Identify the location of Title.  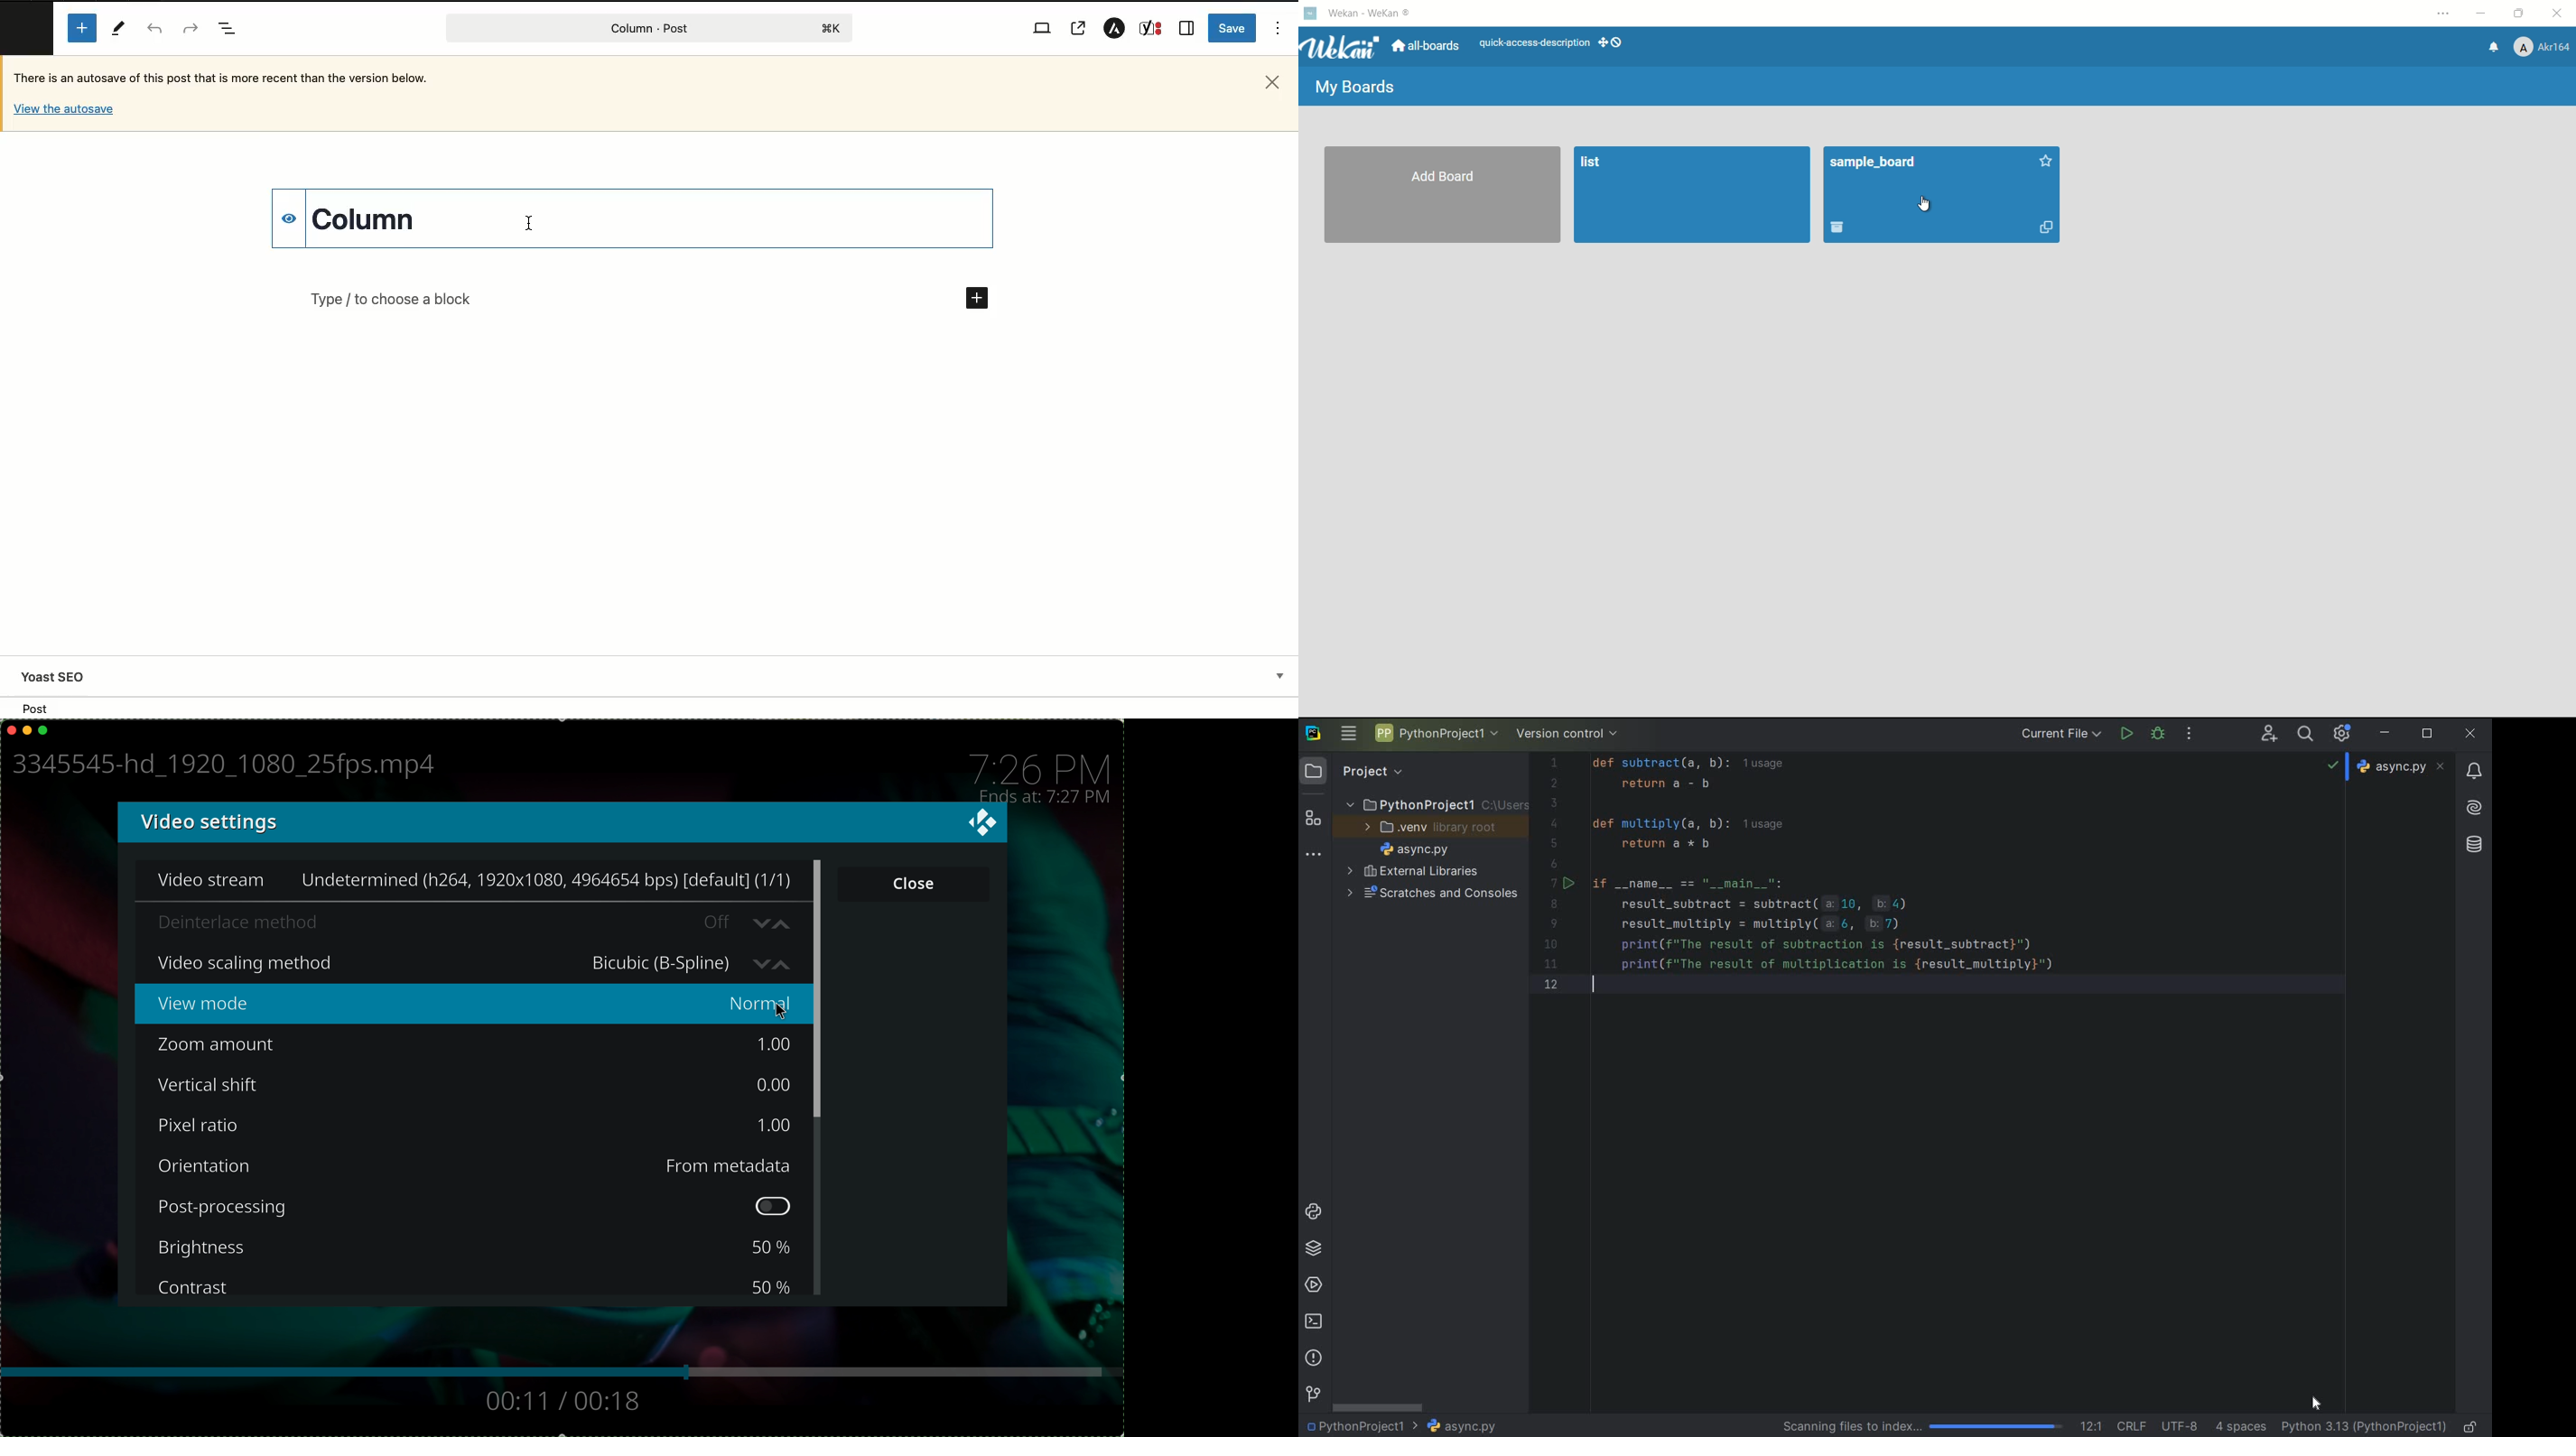
(374, 219).